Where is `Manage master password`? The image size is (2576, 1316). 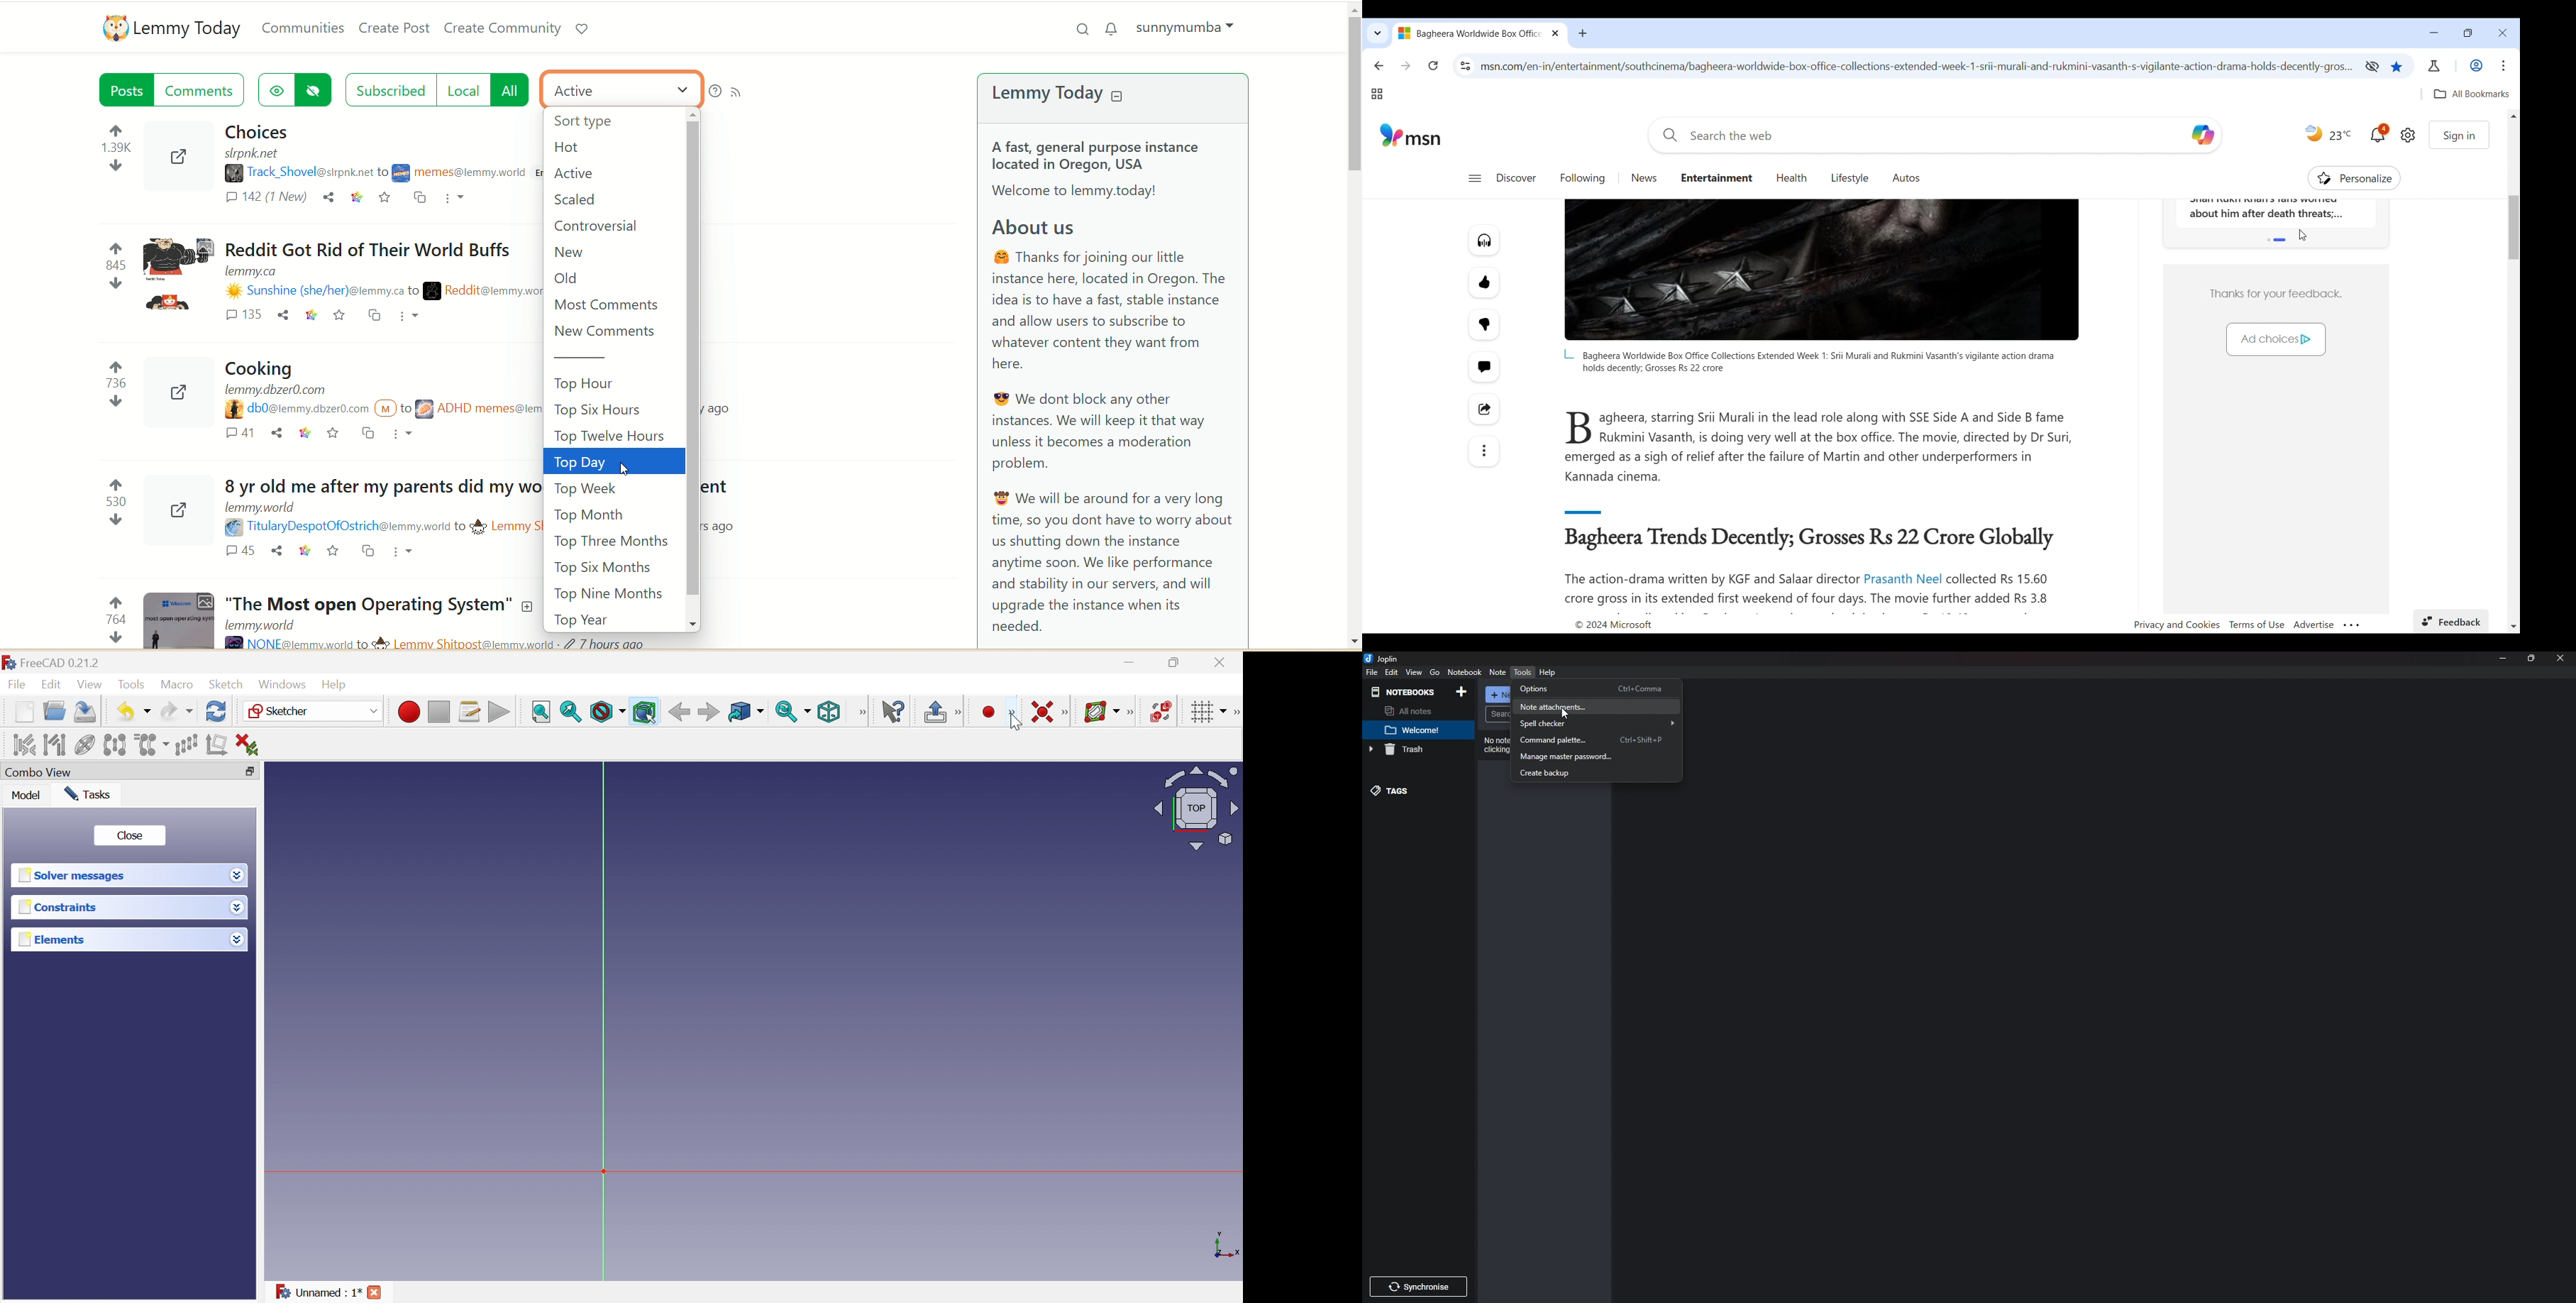 Manage master password is located at coordinates (1596, 757).